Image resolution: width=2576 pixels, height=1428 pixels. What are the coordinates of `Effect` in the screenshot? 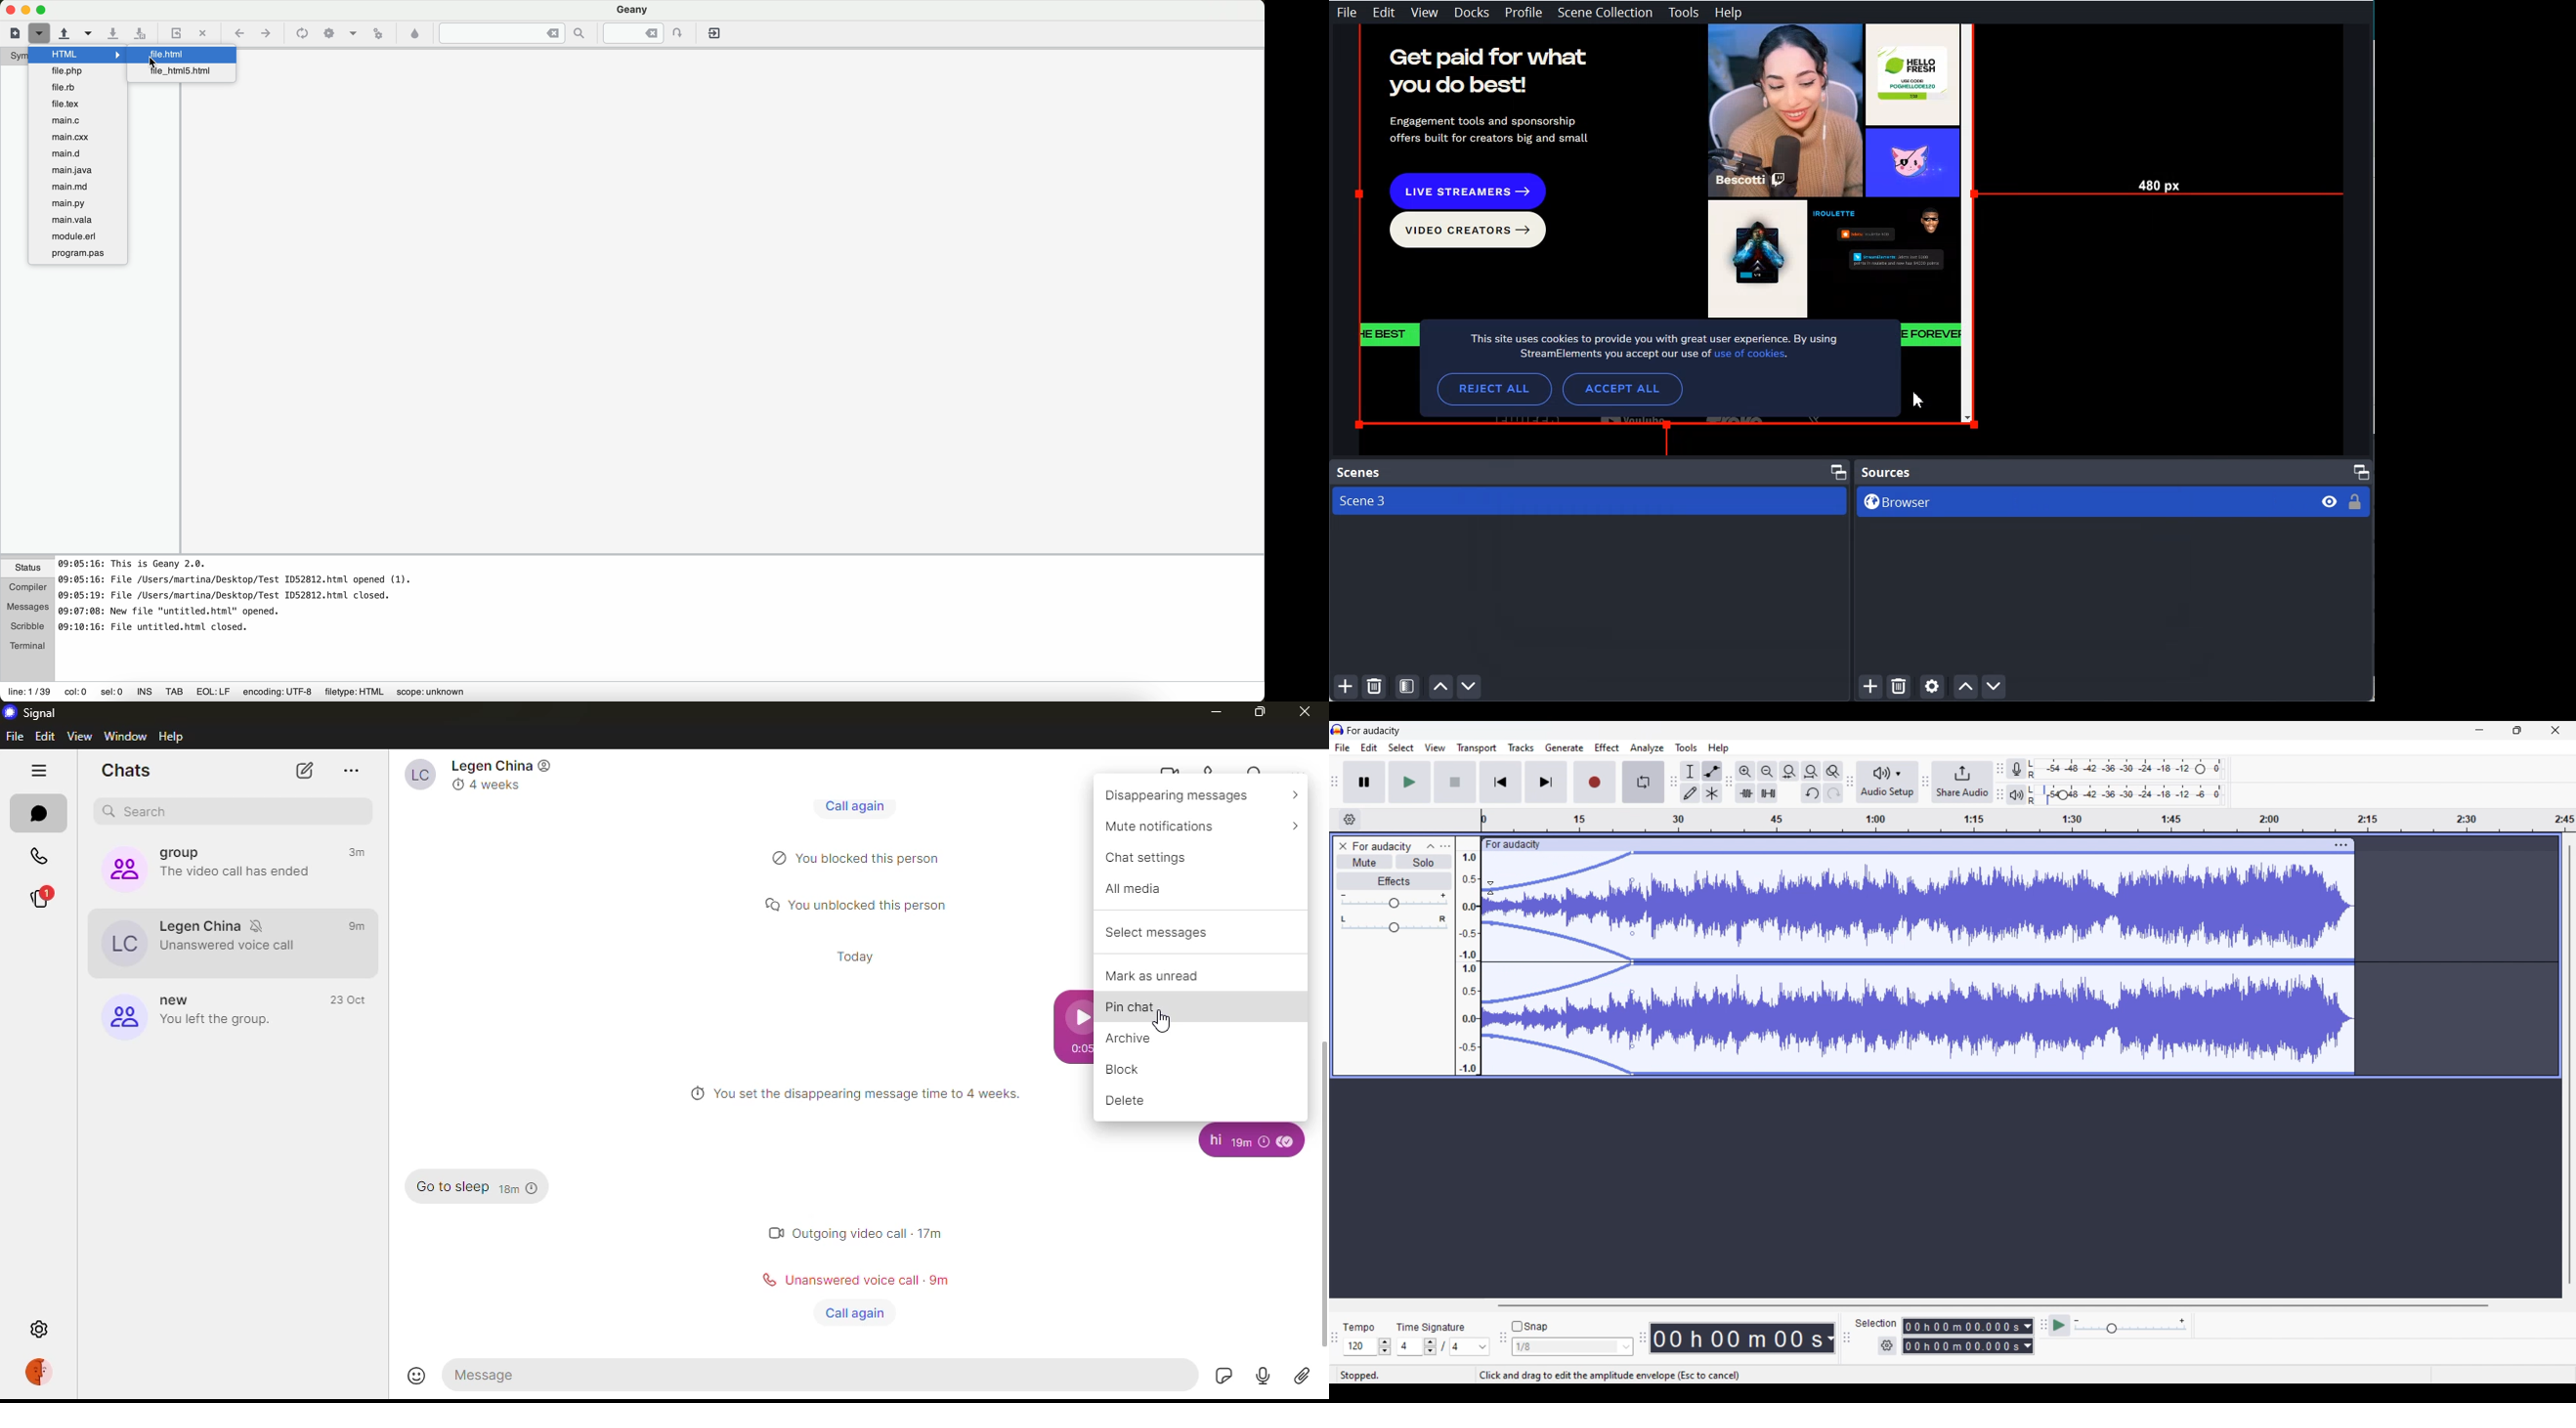 It's located at (1607, 747).